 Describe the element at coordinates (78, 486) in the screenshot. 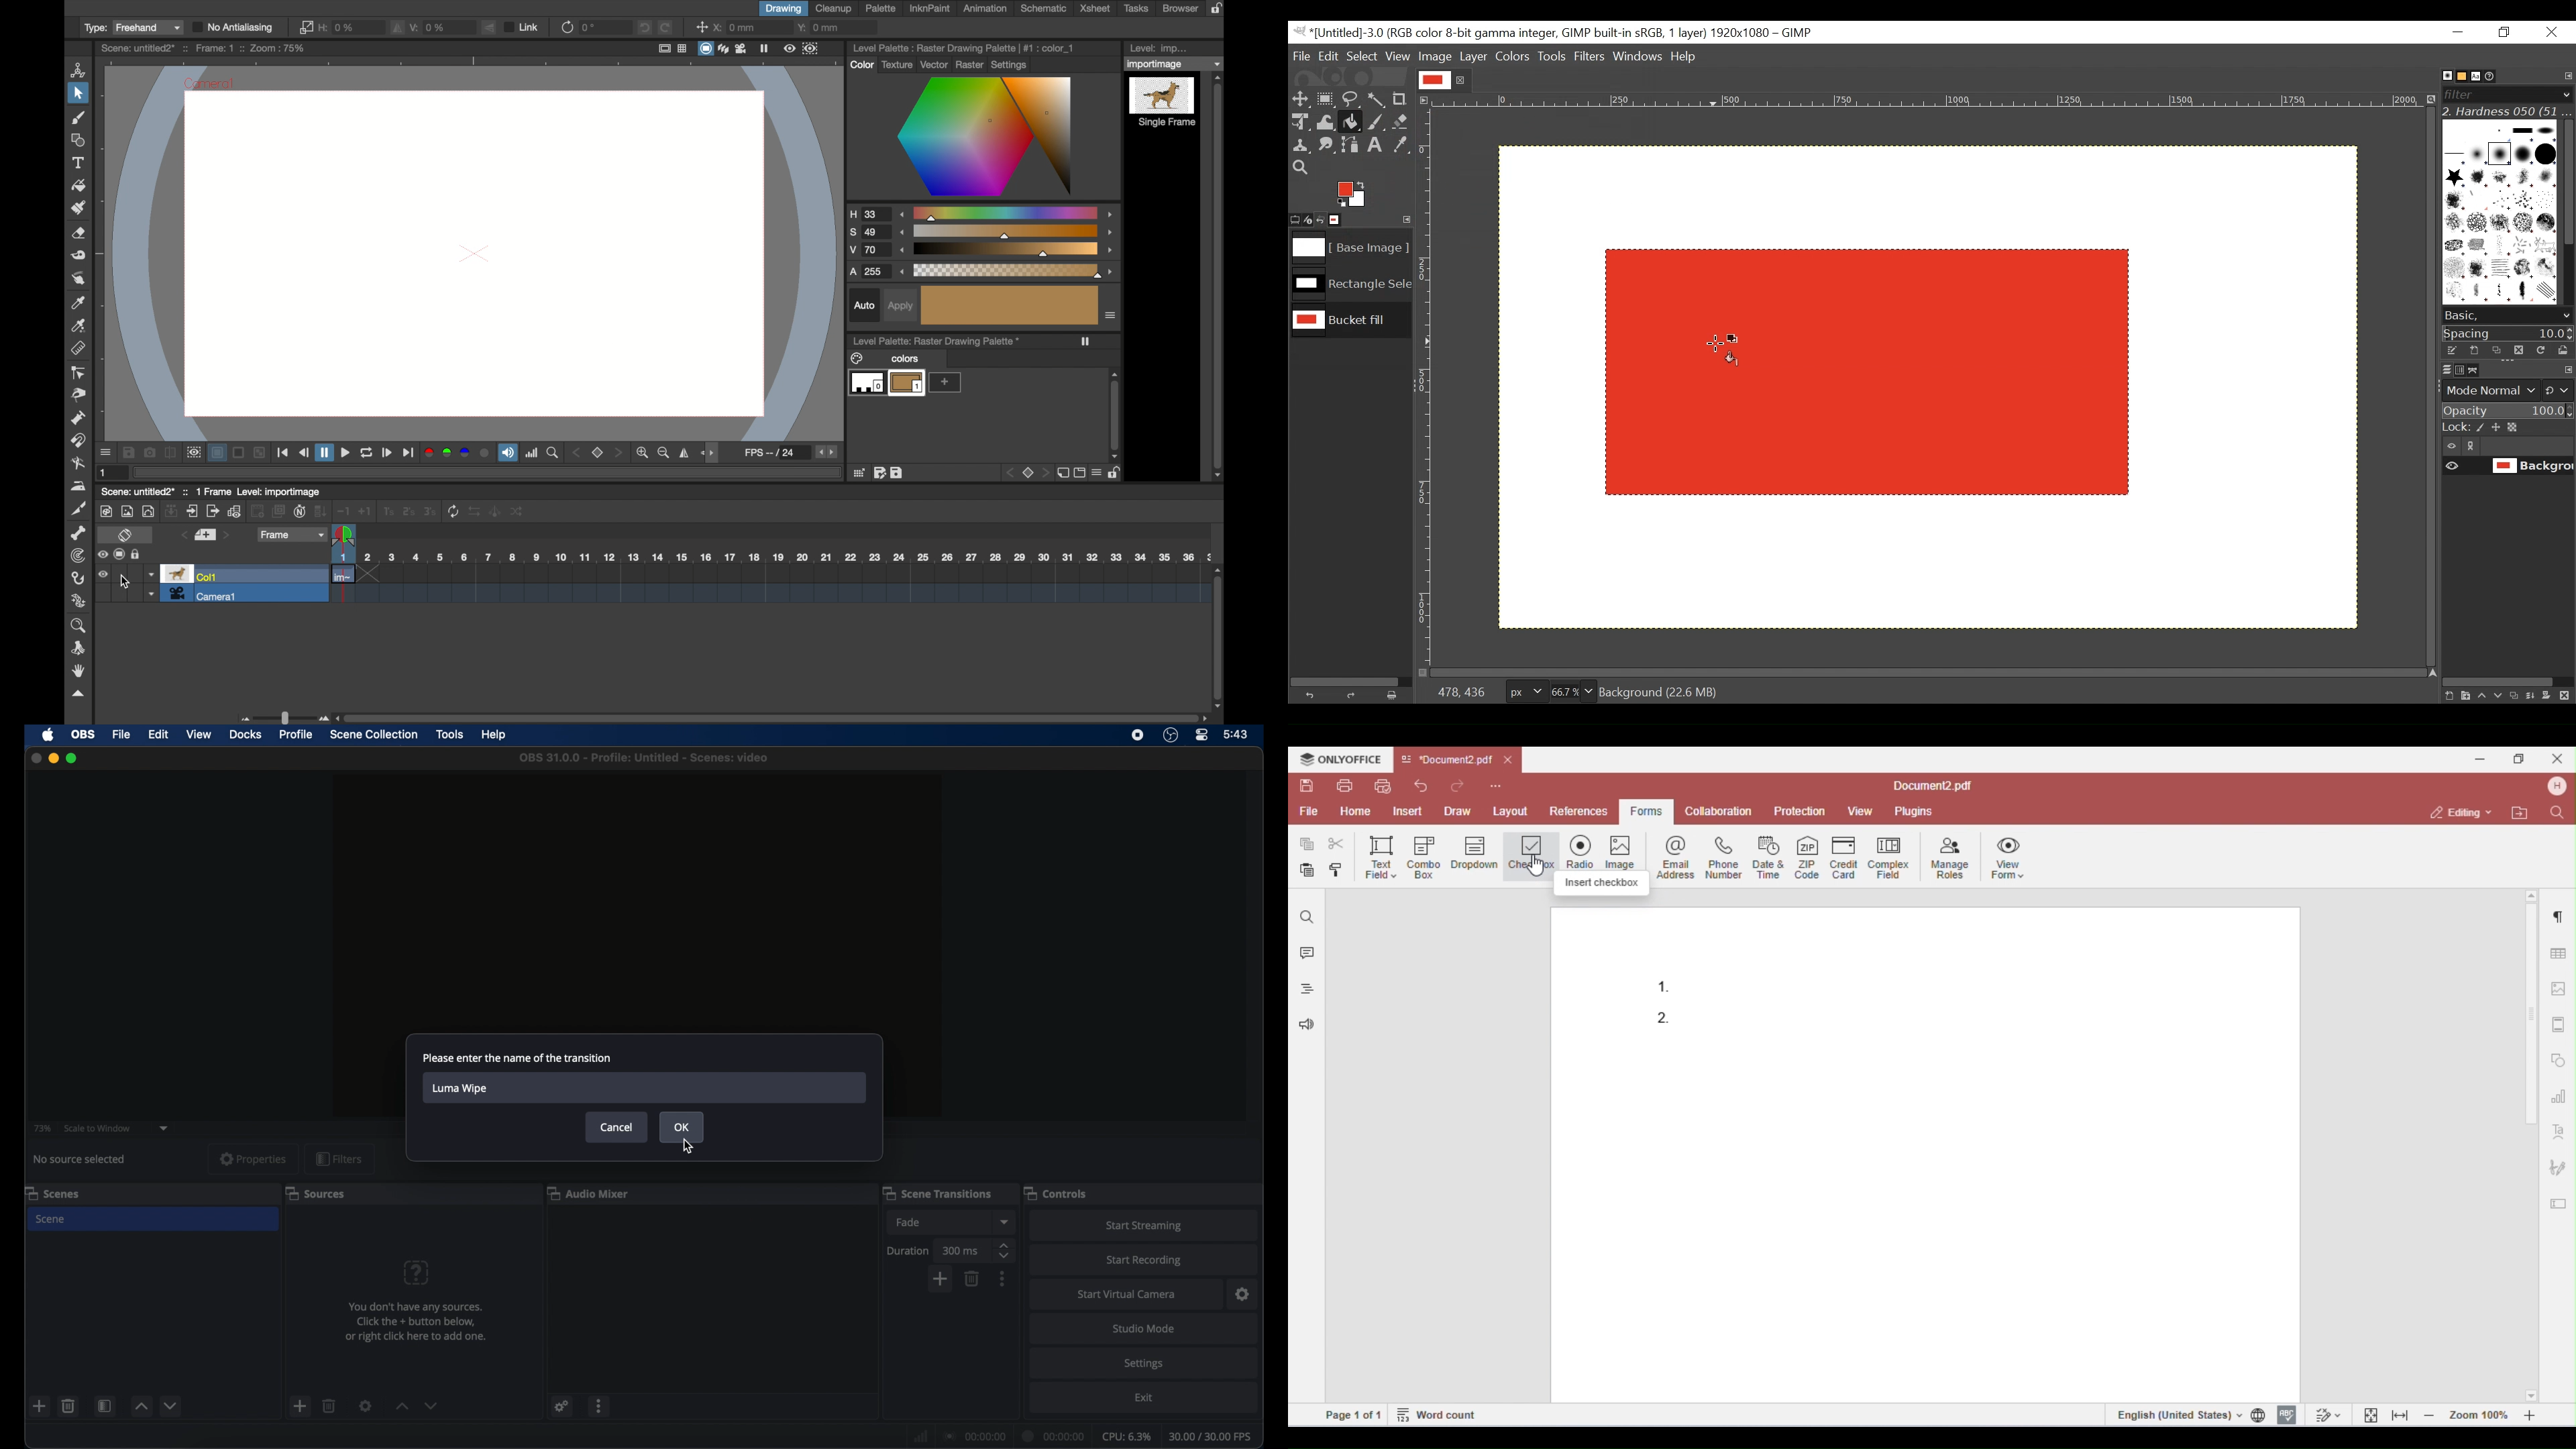

I see `iron tool` at that location.